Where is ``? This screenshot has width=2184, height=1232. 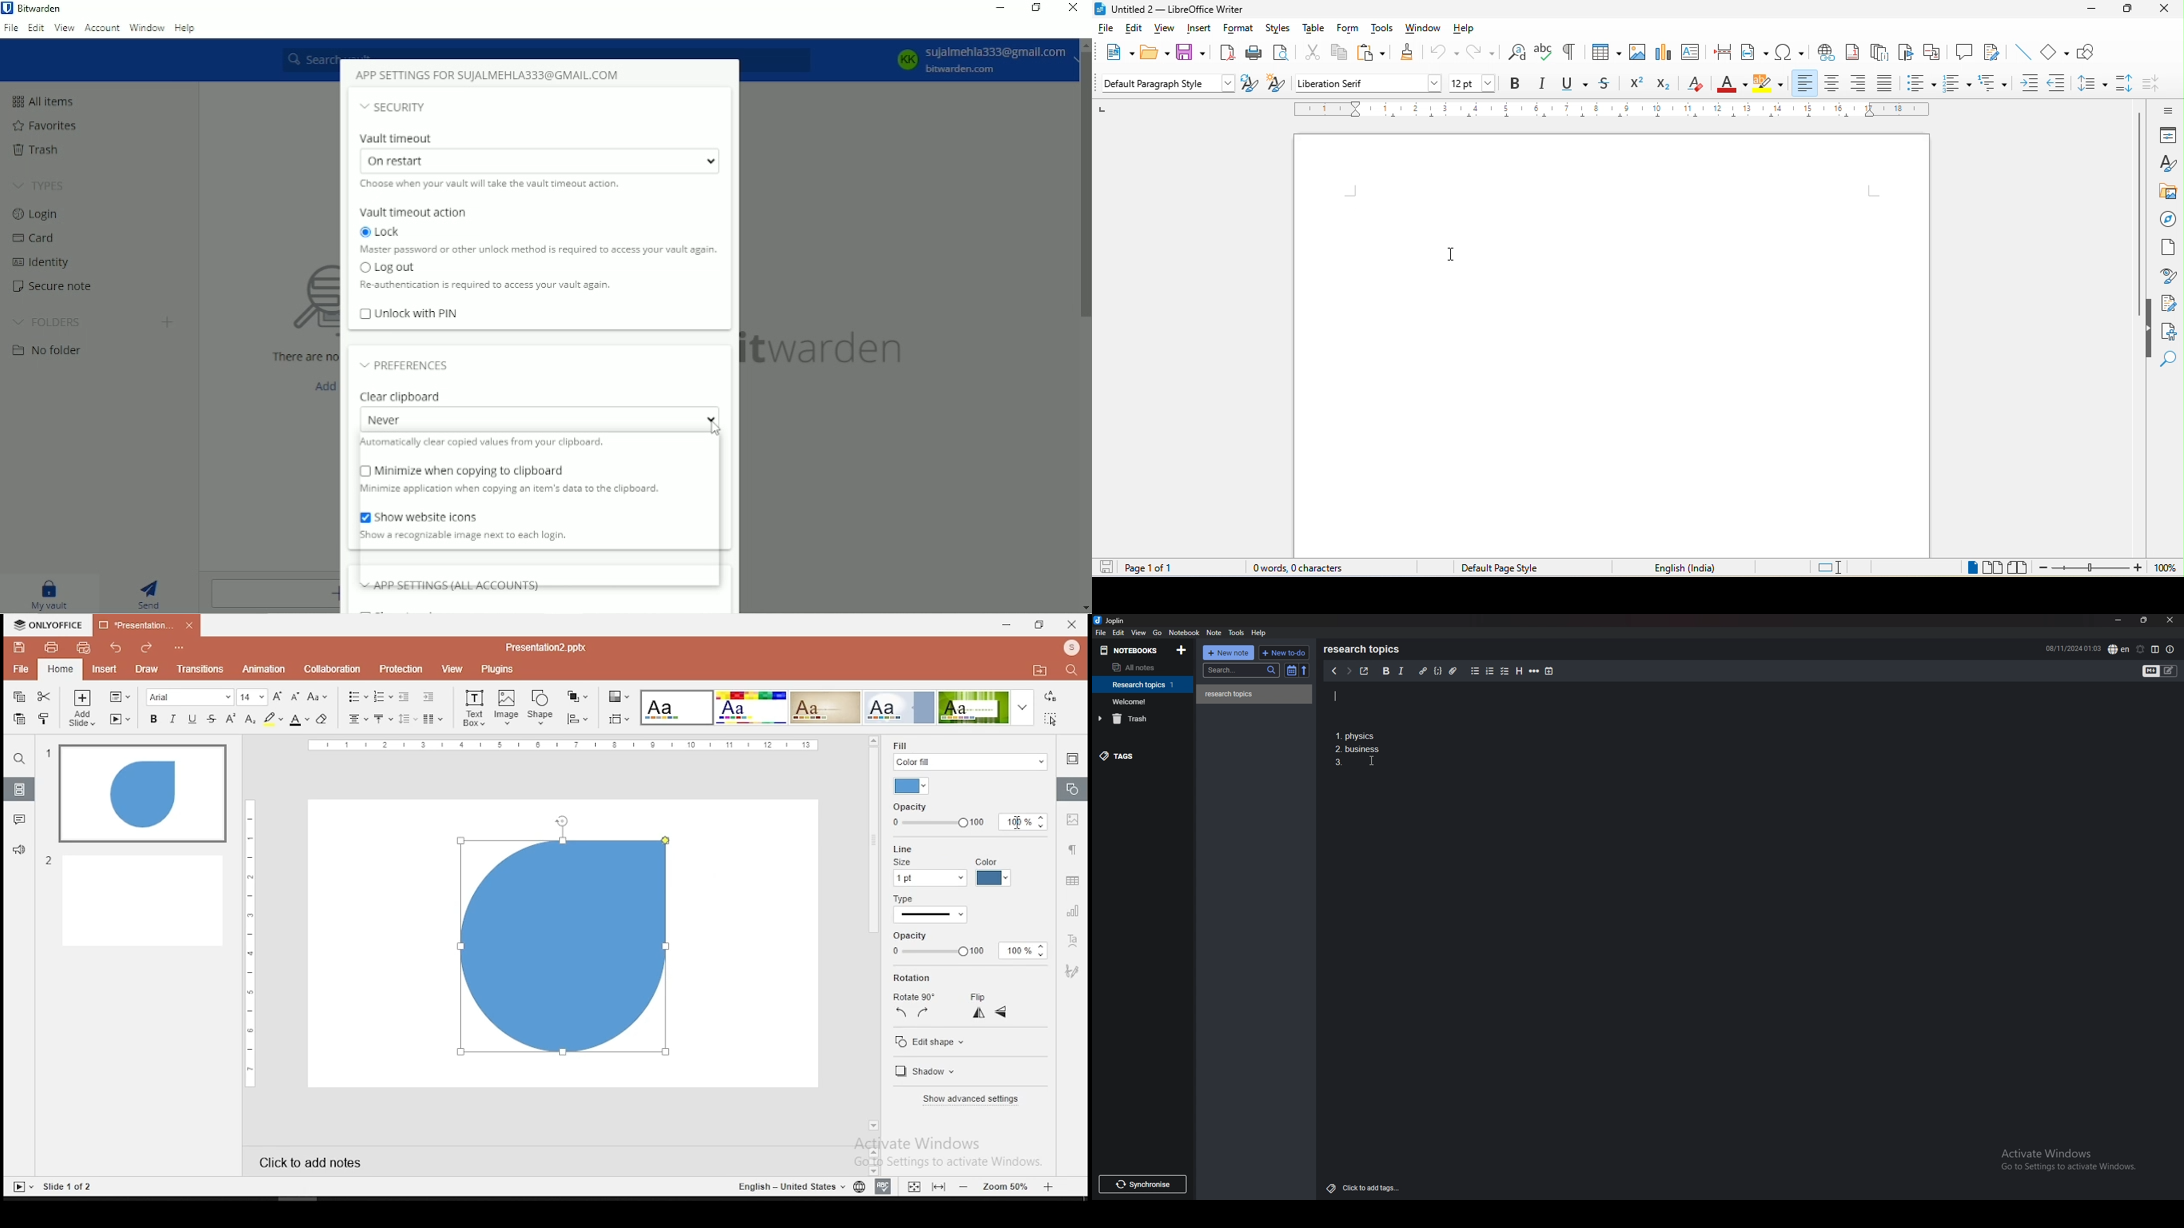  is located at coordinates (1074, 970).